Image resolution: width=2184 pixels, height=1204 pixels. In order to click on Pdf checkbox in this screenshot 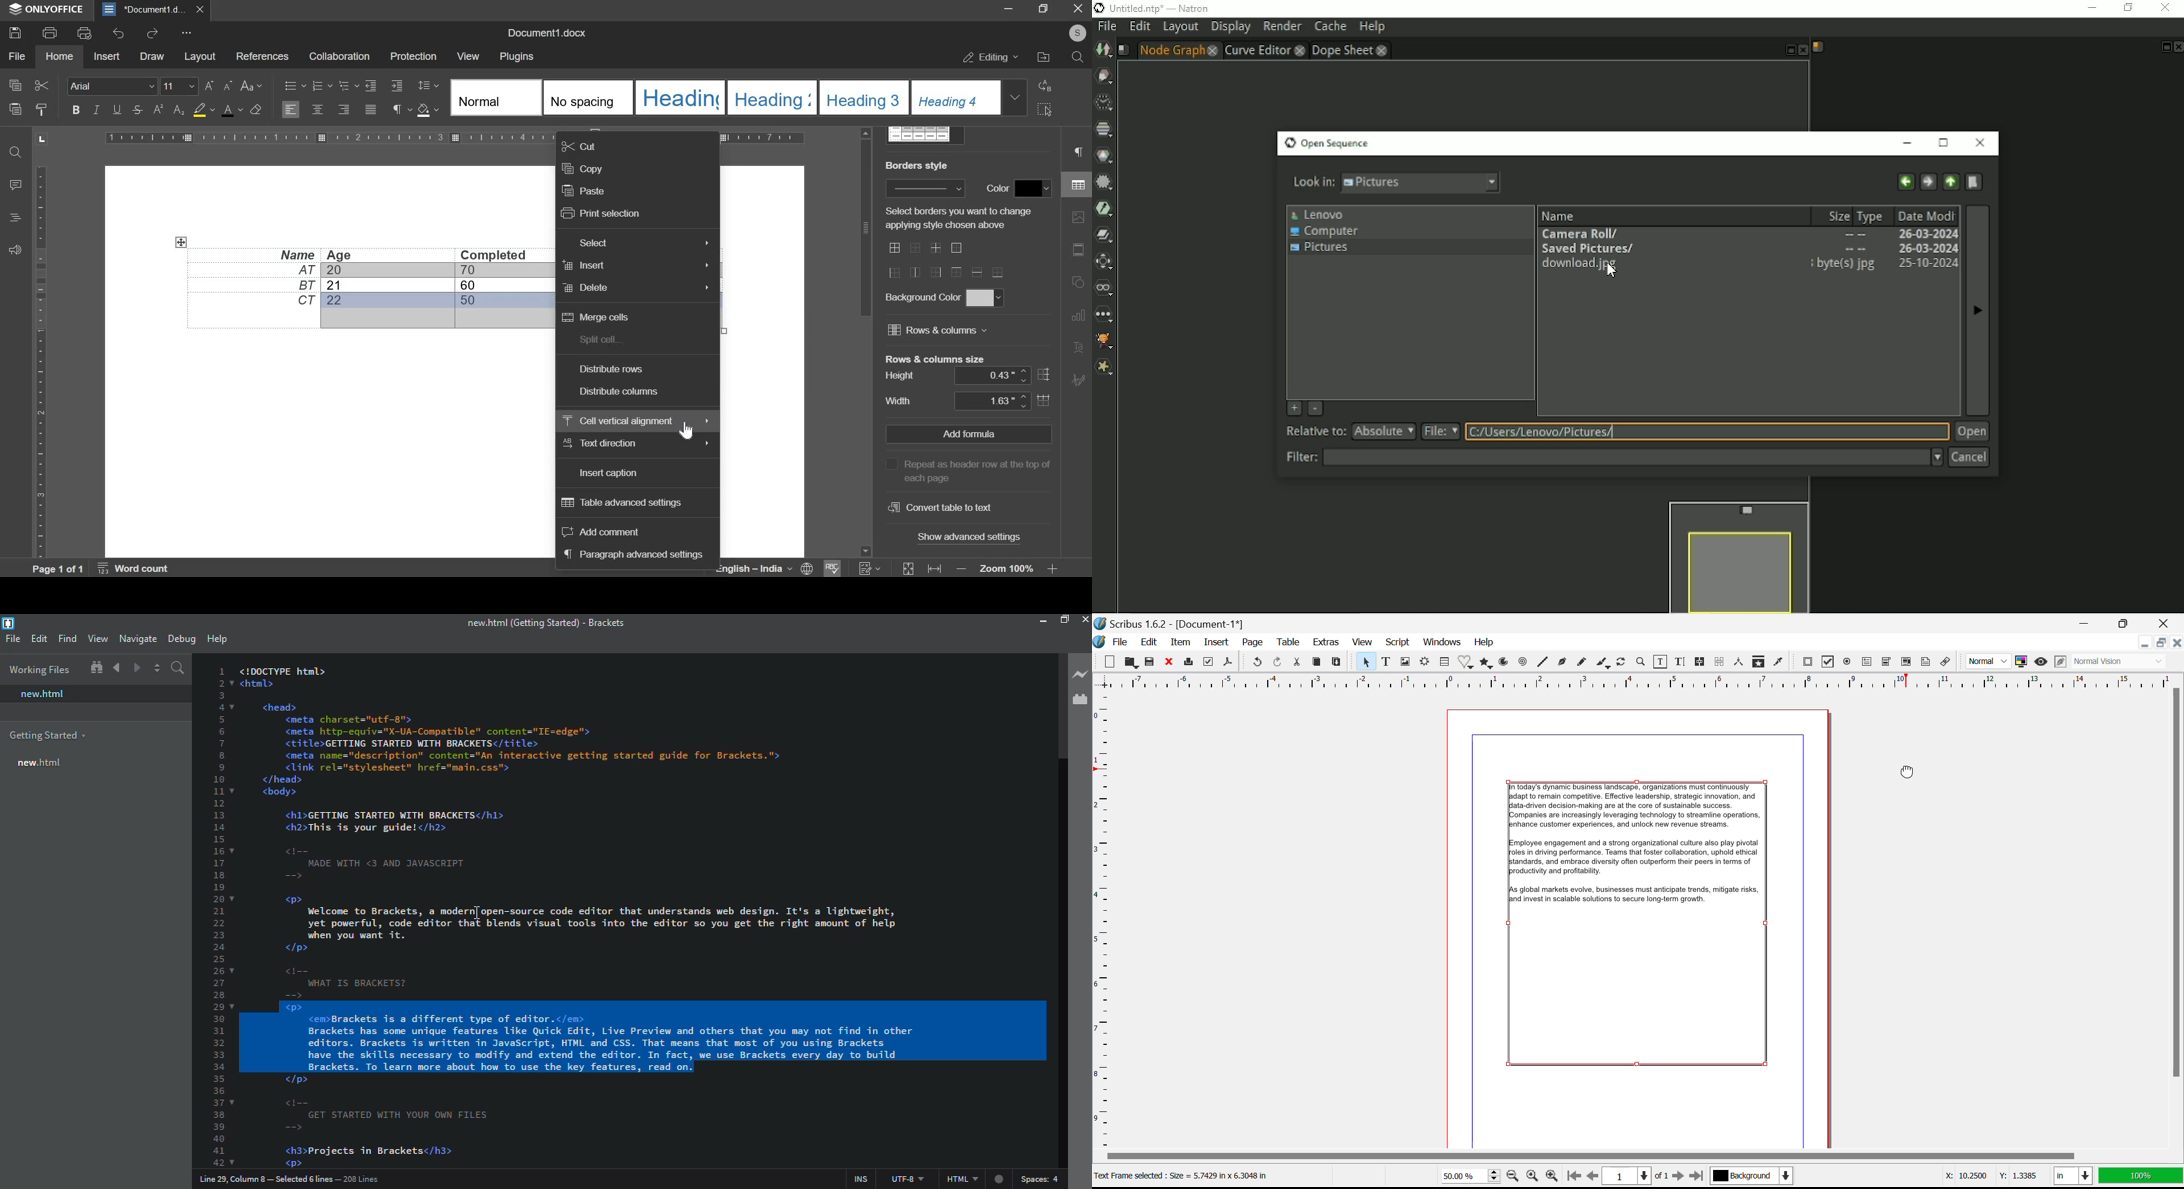, I will do `click(1829, 662)`.